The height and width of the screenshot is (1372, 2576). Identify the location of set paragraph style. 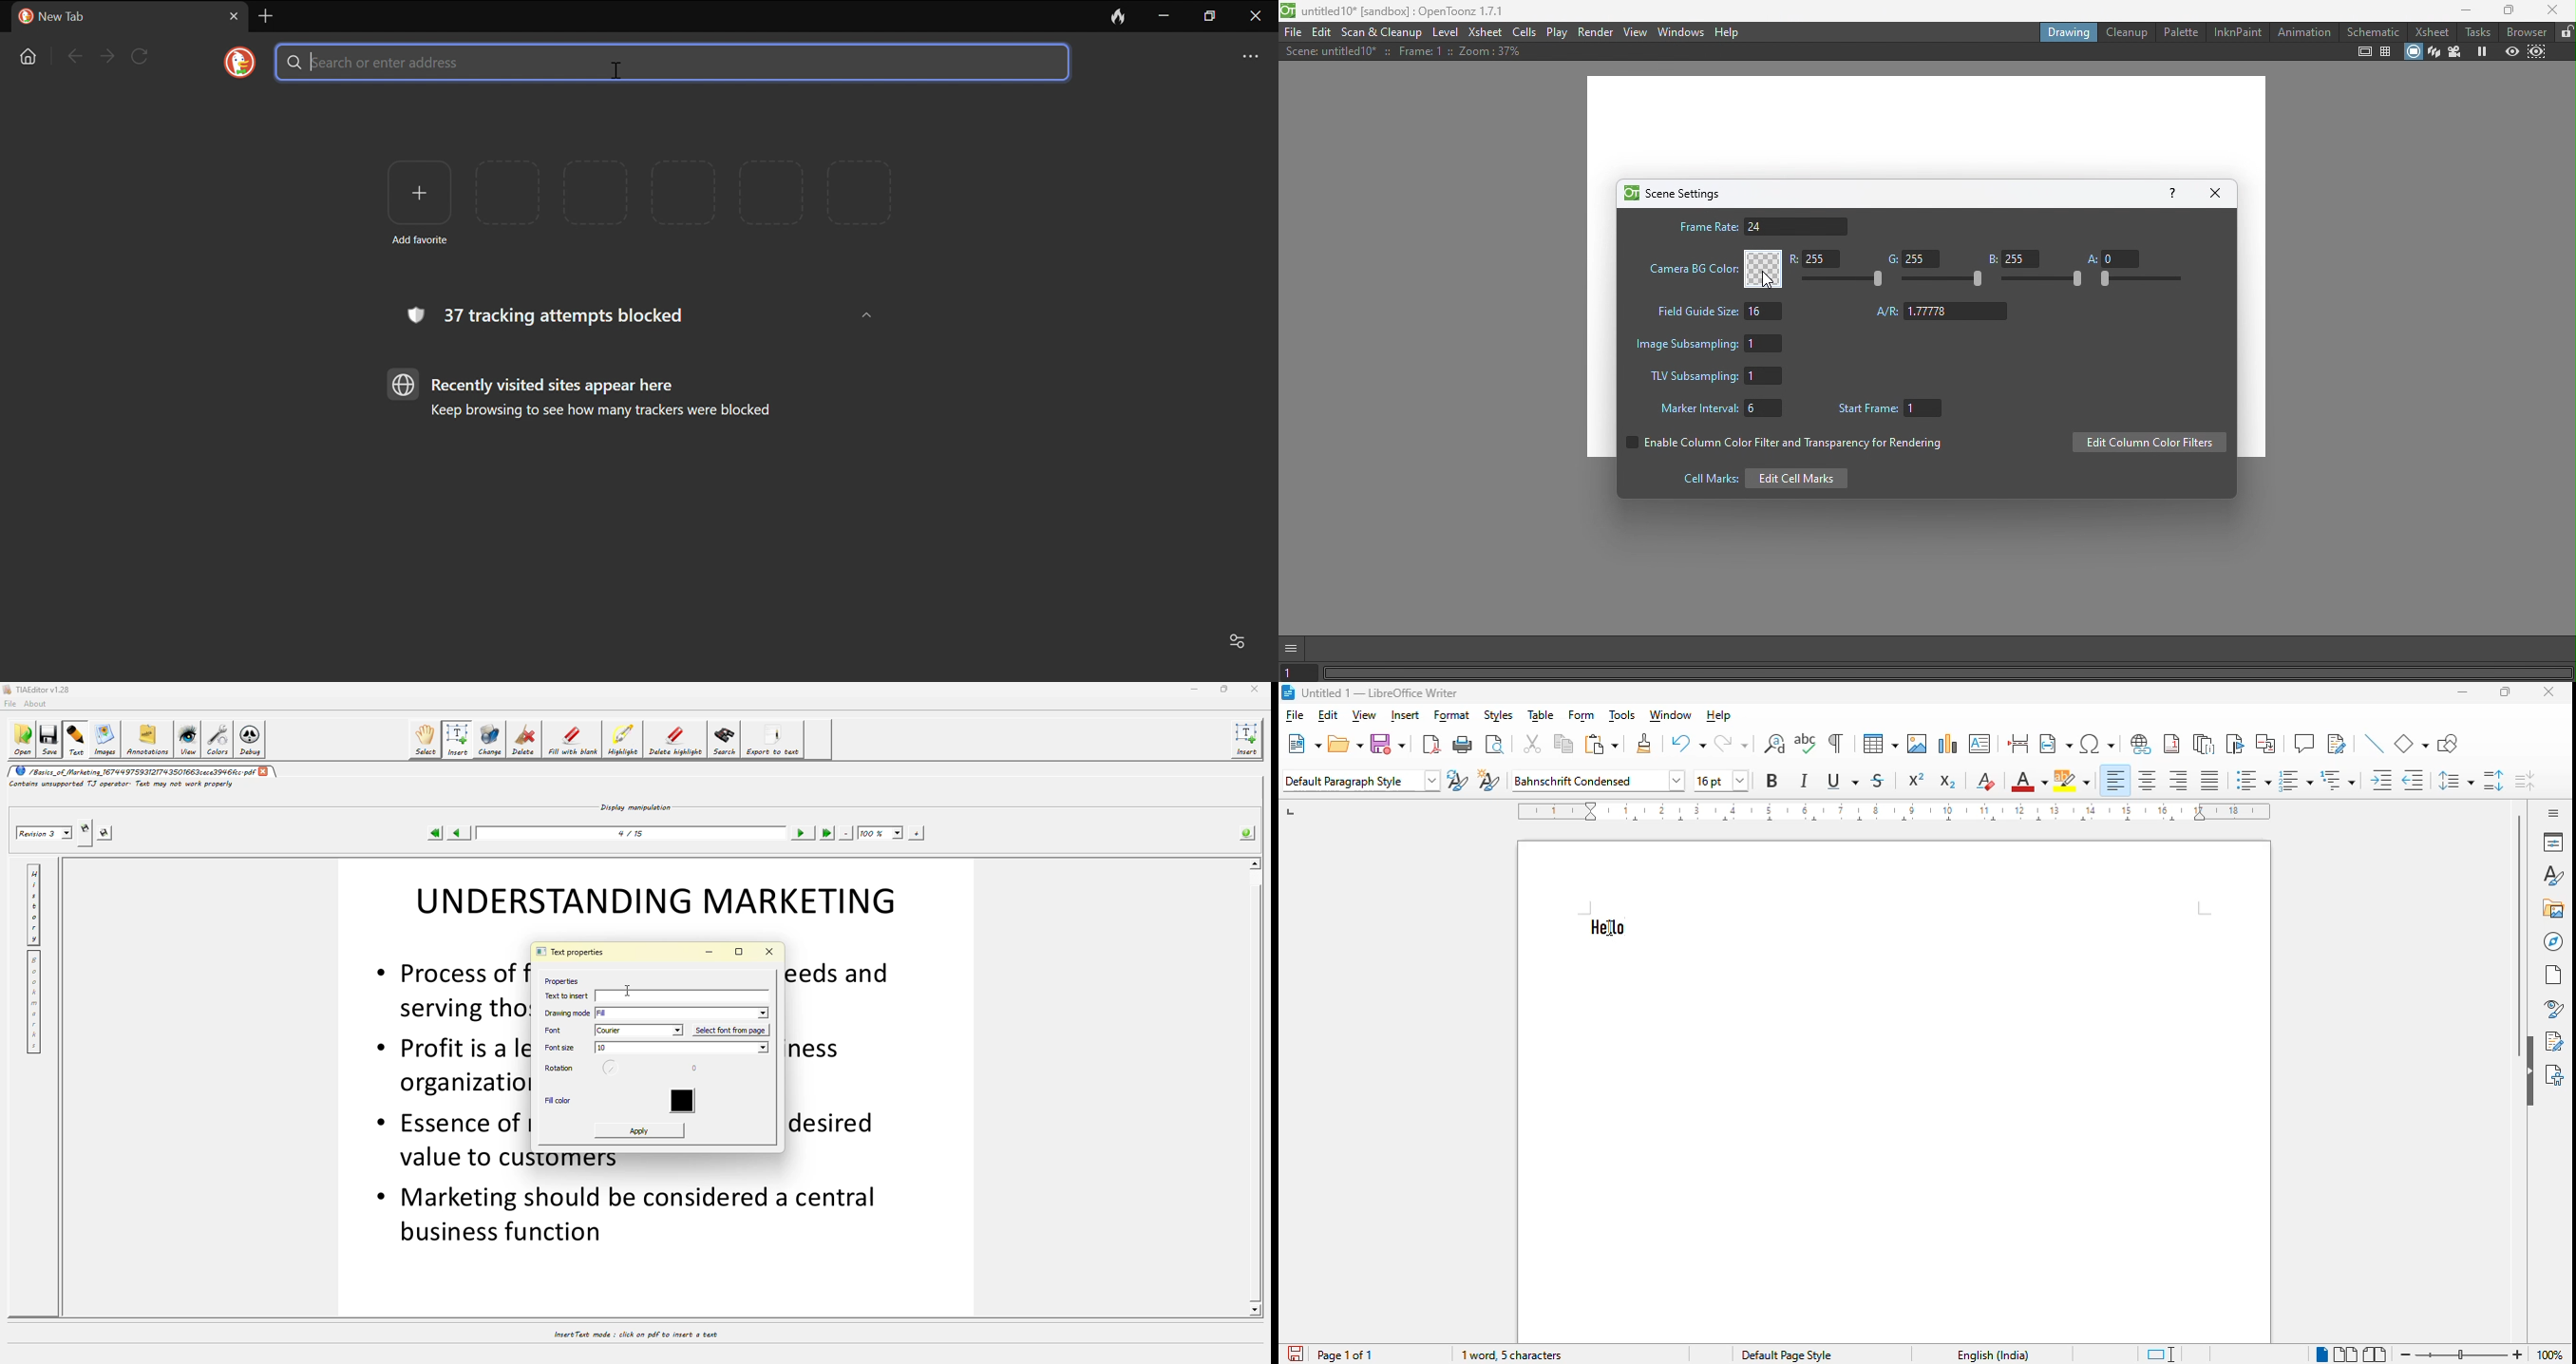
(1362, 781).